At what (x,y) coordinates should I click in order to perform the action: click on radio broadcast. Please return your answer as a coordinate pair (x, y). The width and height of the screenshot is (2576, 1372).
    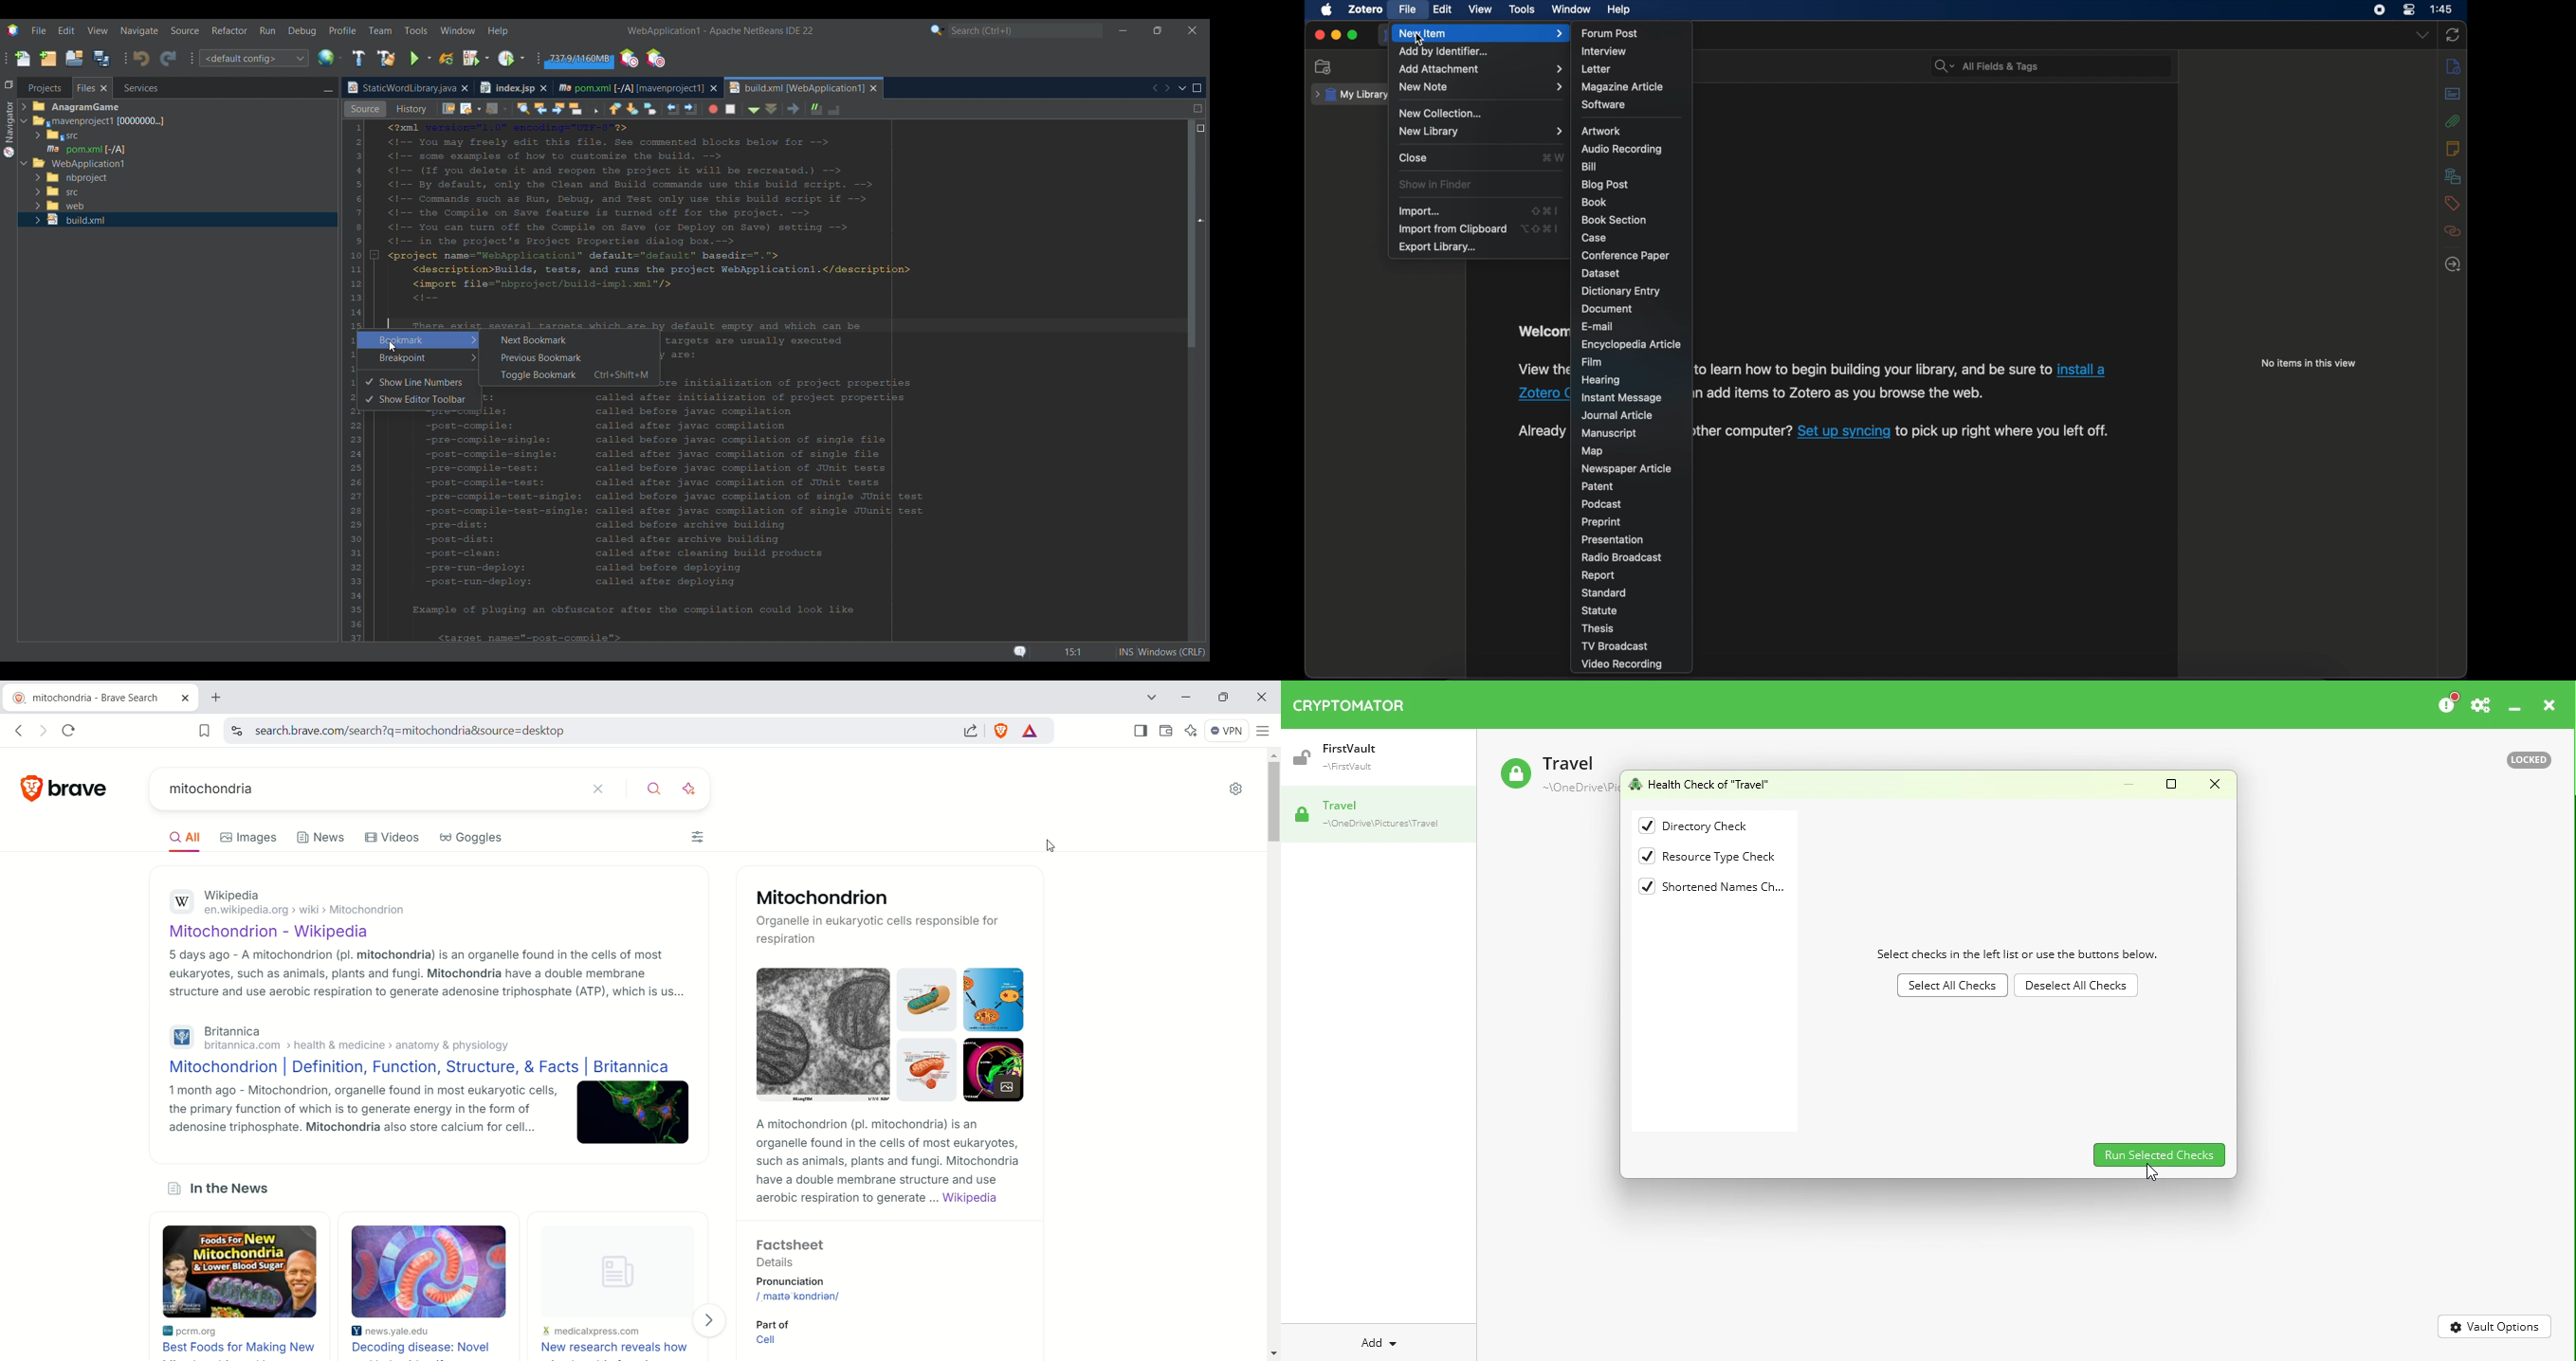
    Looking at the image, I should click on (1621, 557).